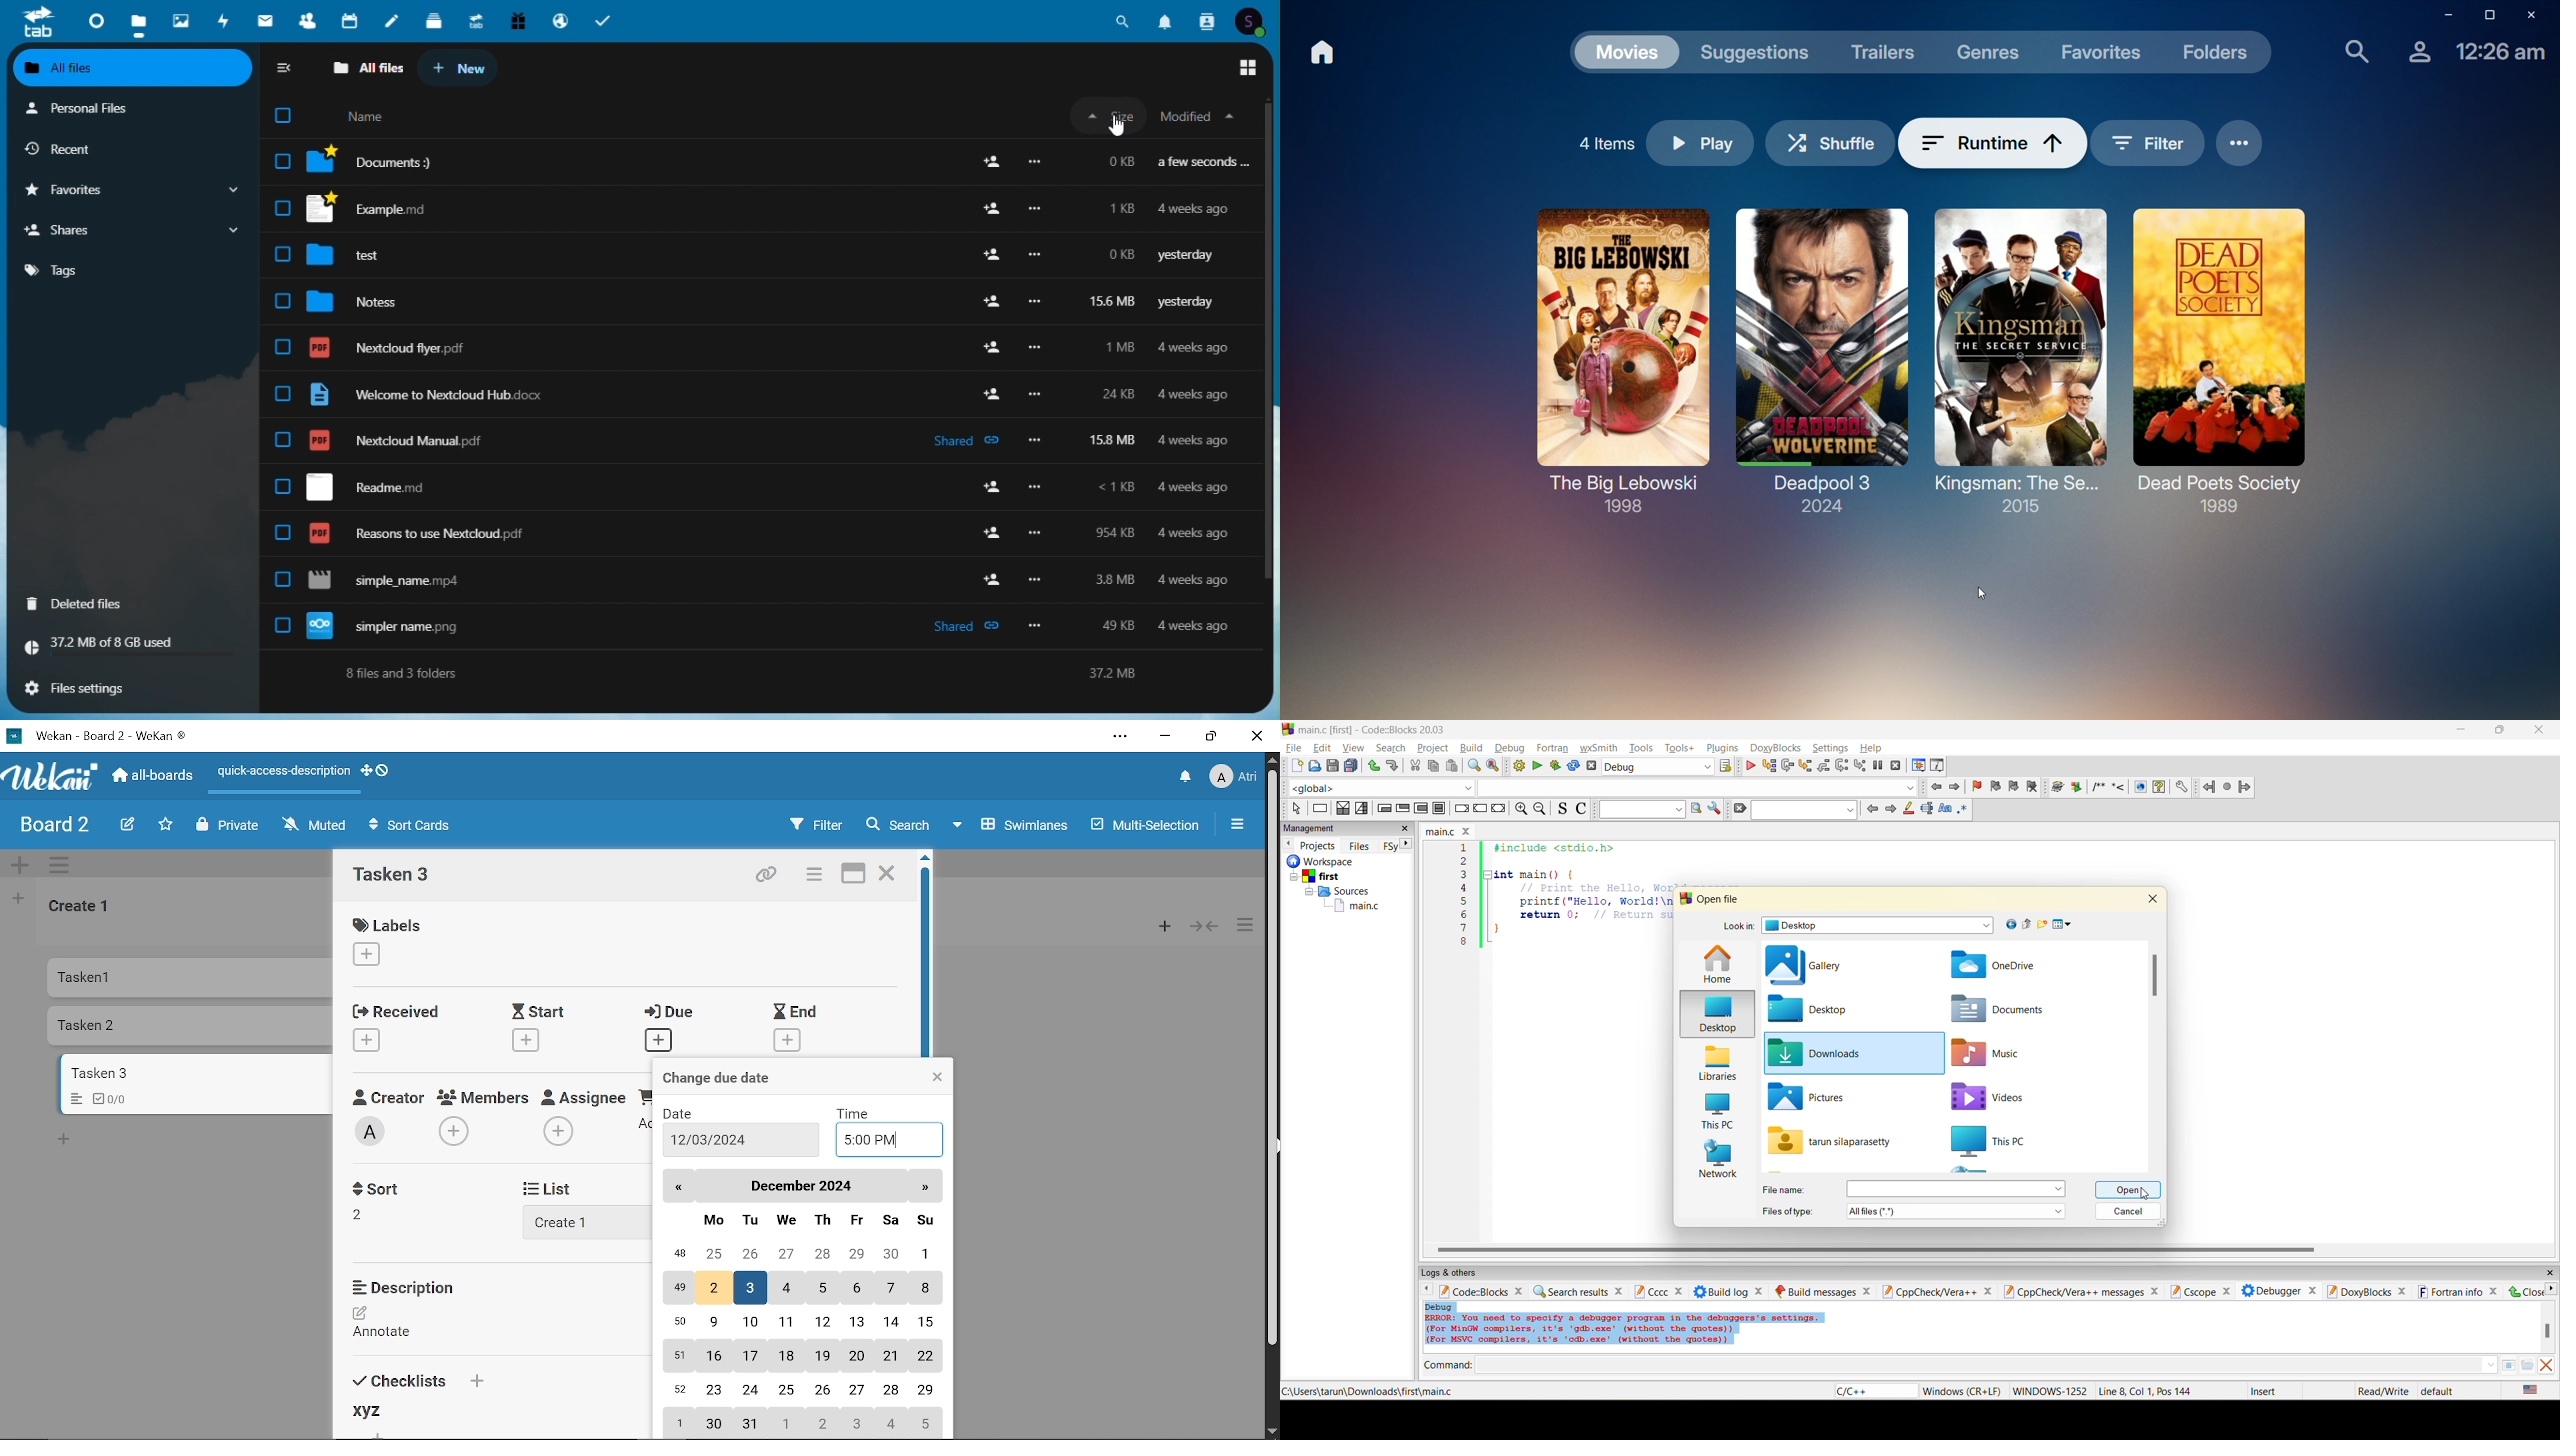 The image size is (2576, 1456). I want to click on code:blocks, so click(1473, 1291).